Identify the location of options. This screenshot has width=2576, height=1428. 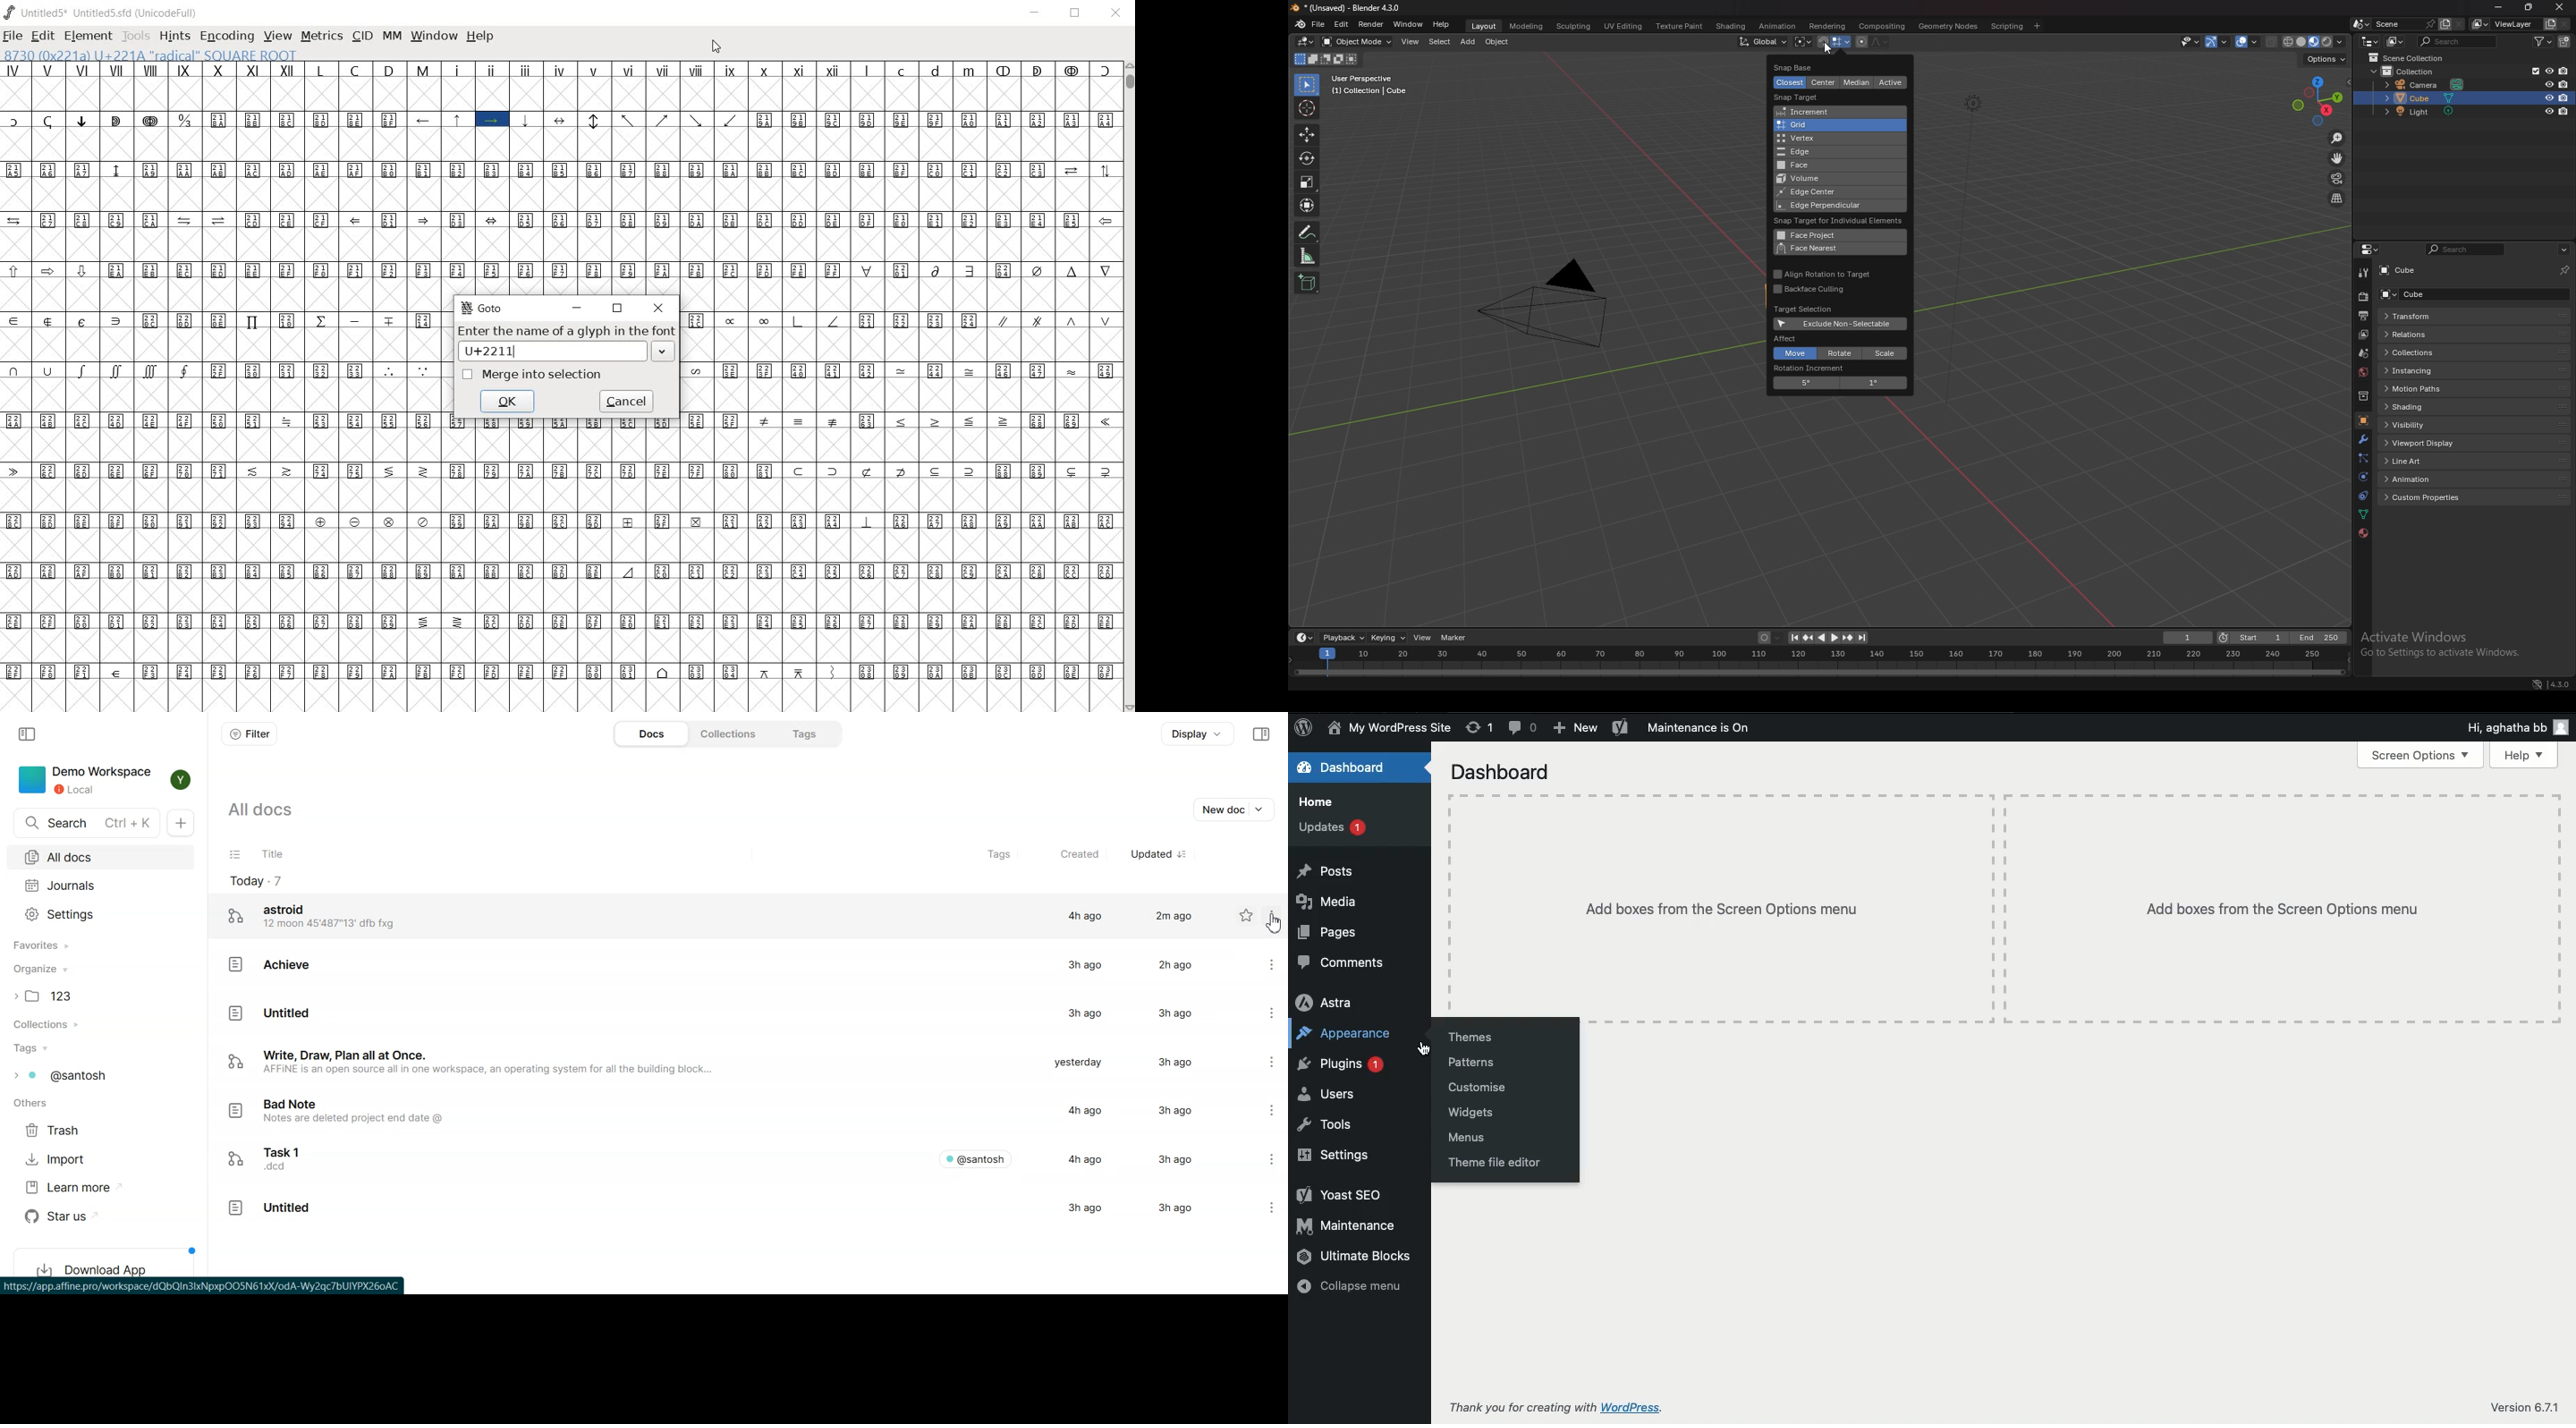
(2563, 250).